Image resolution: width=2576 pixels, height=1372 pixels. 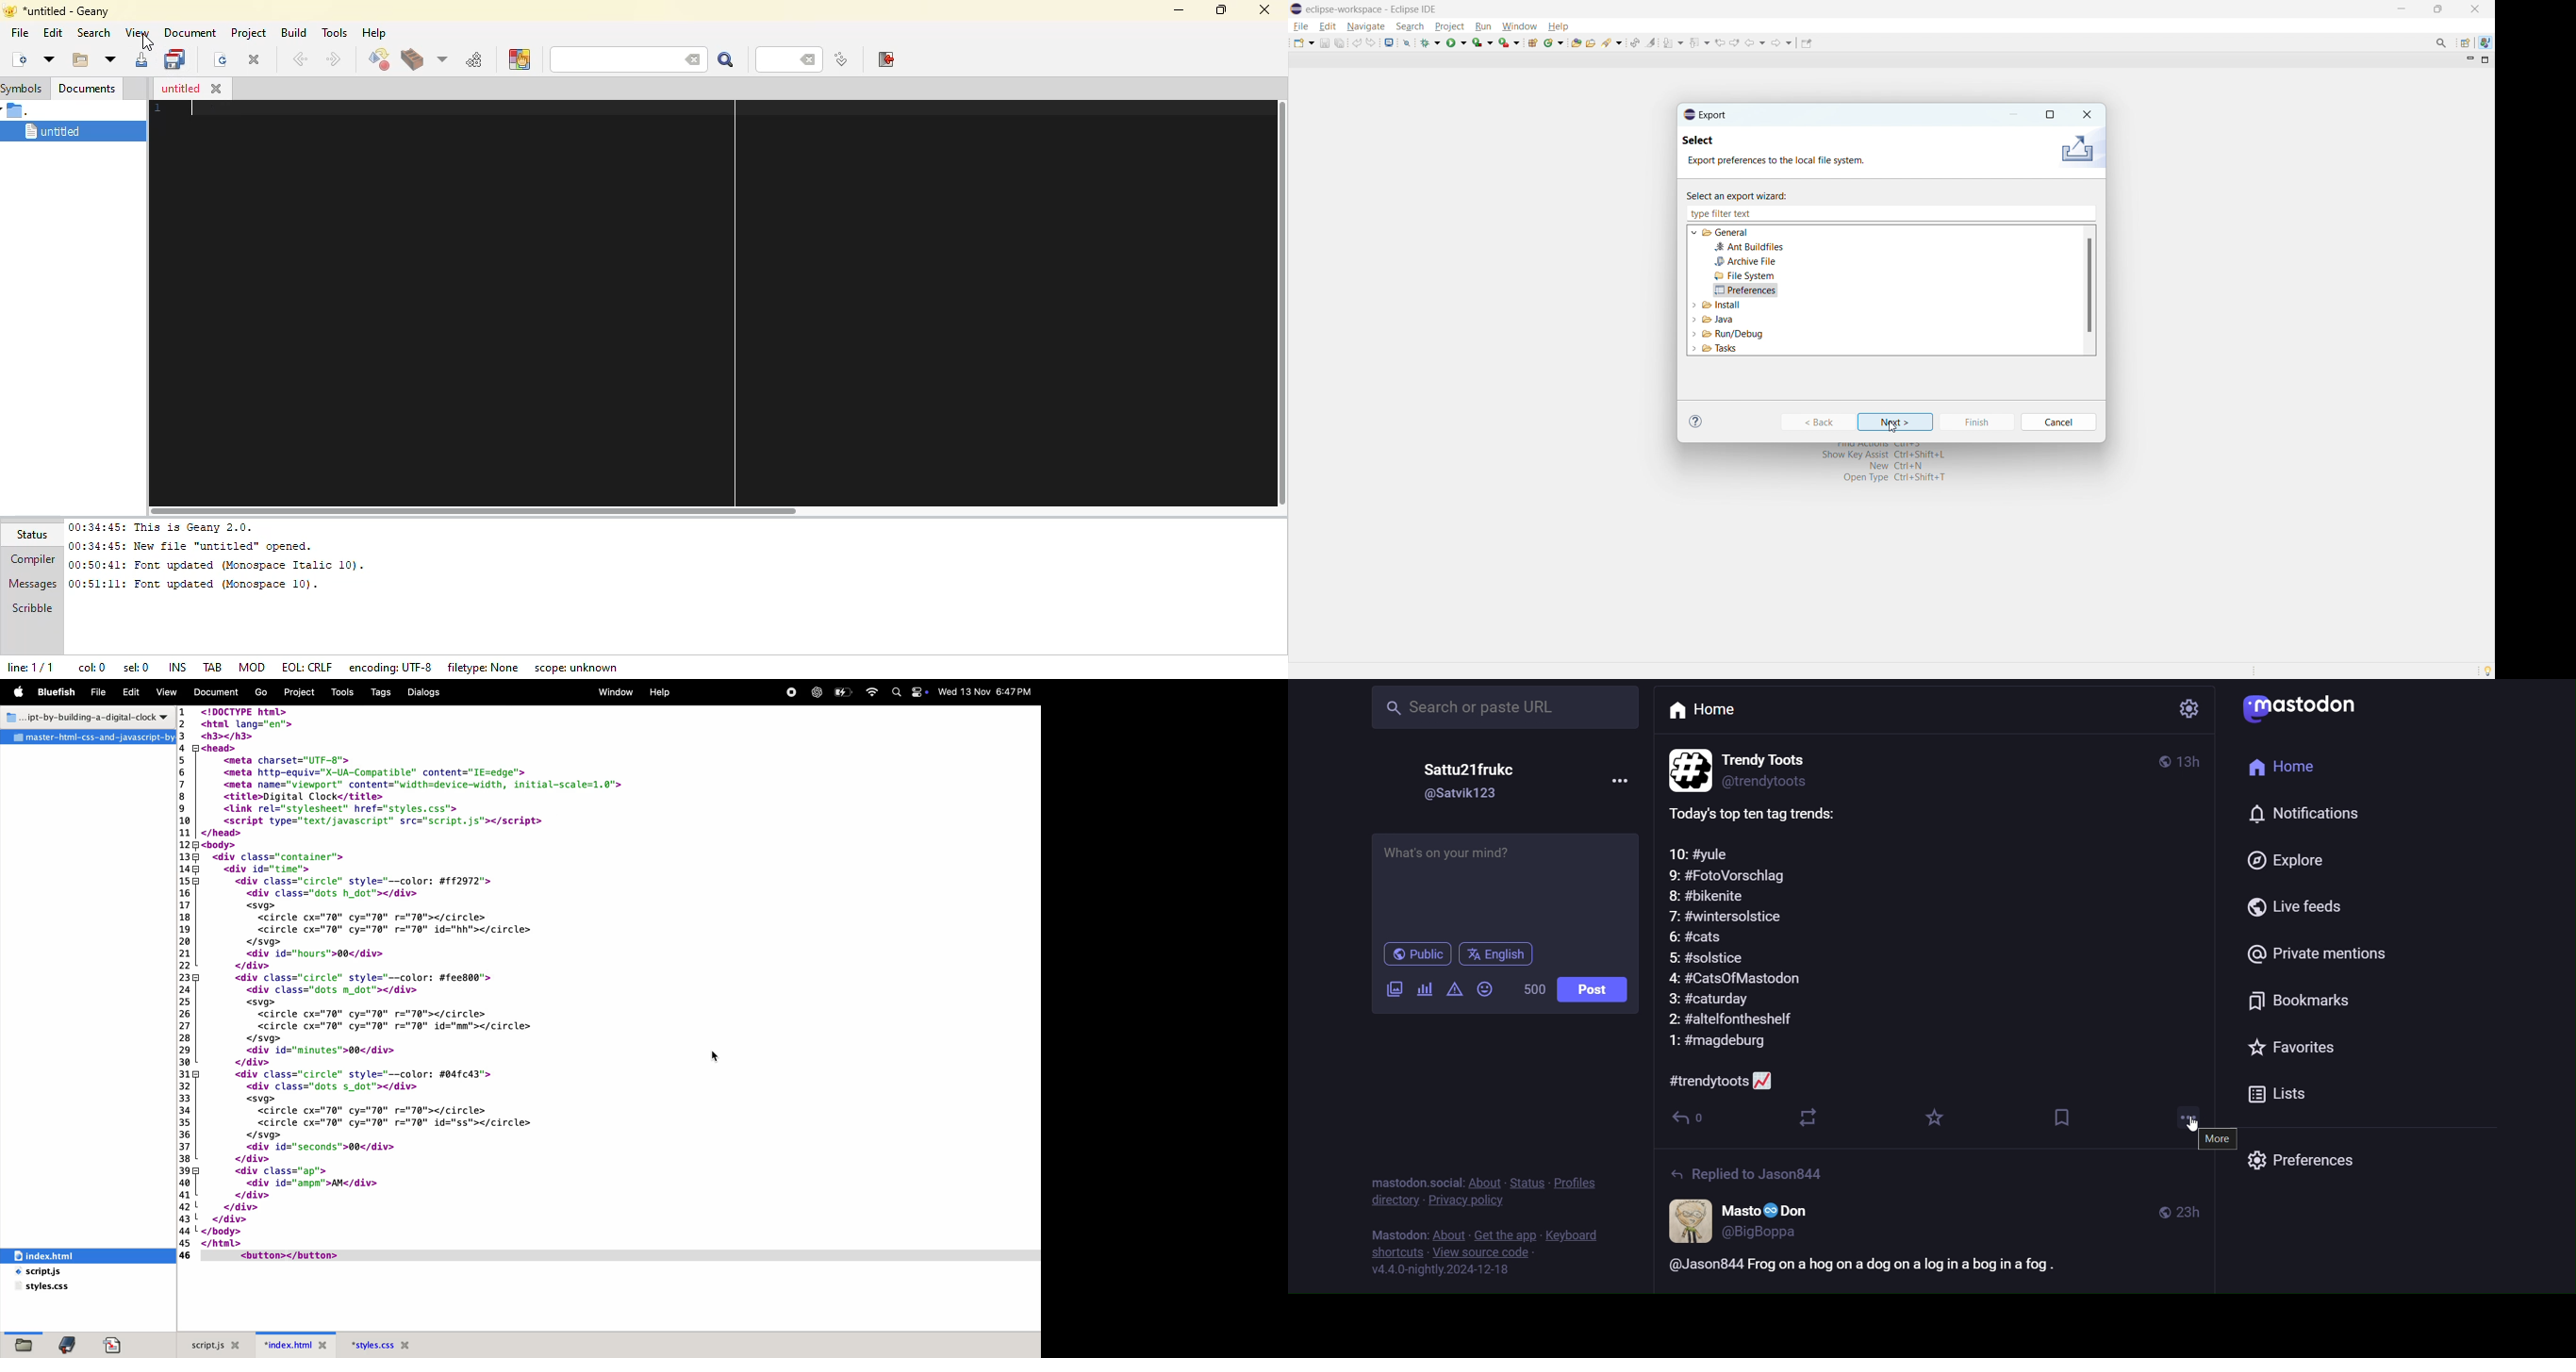 I want to click on favorite, so click(x=1936, y=1120).